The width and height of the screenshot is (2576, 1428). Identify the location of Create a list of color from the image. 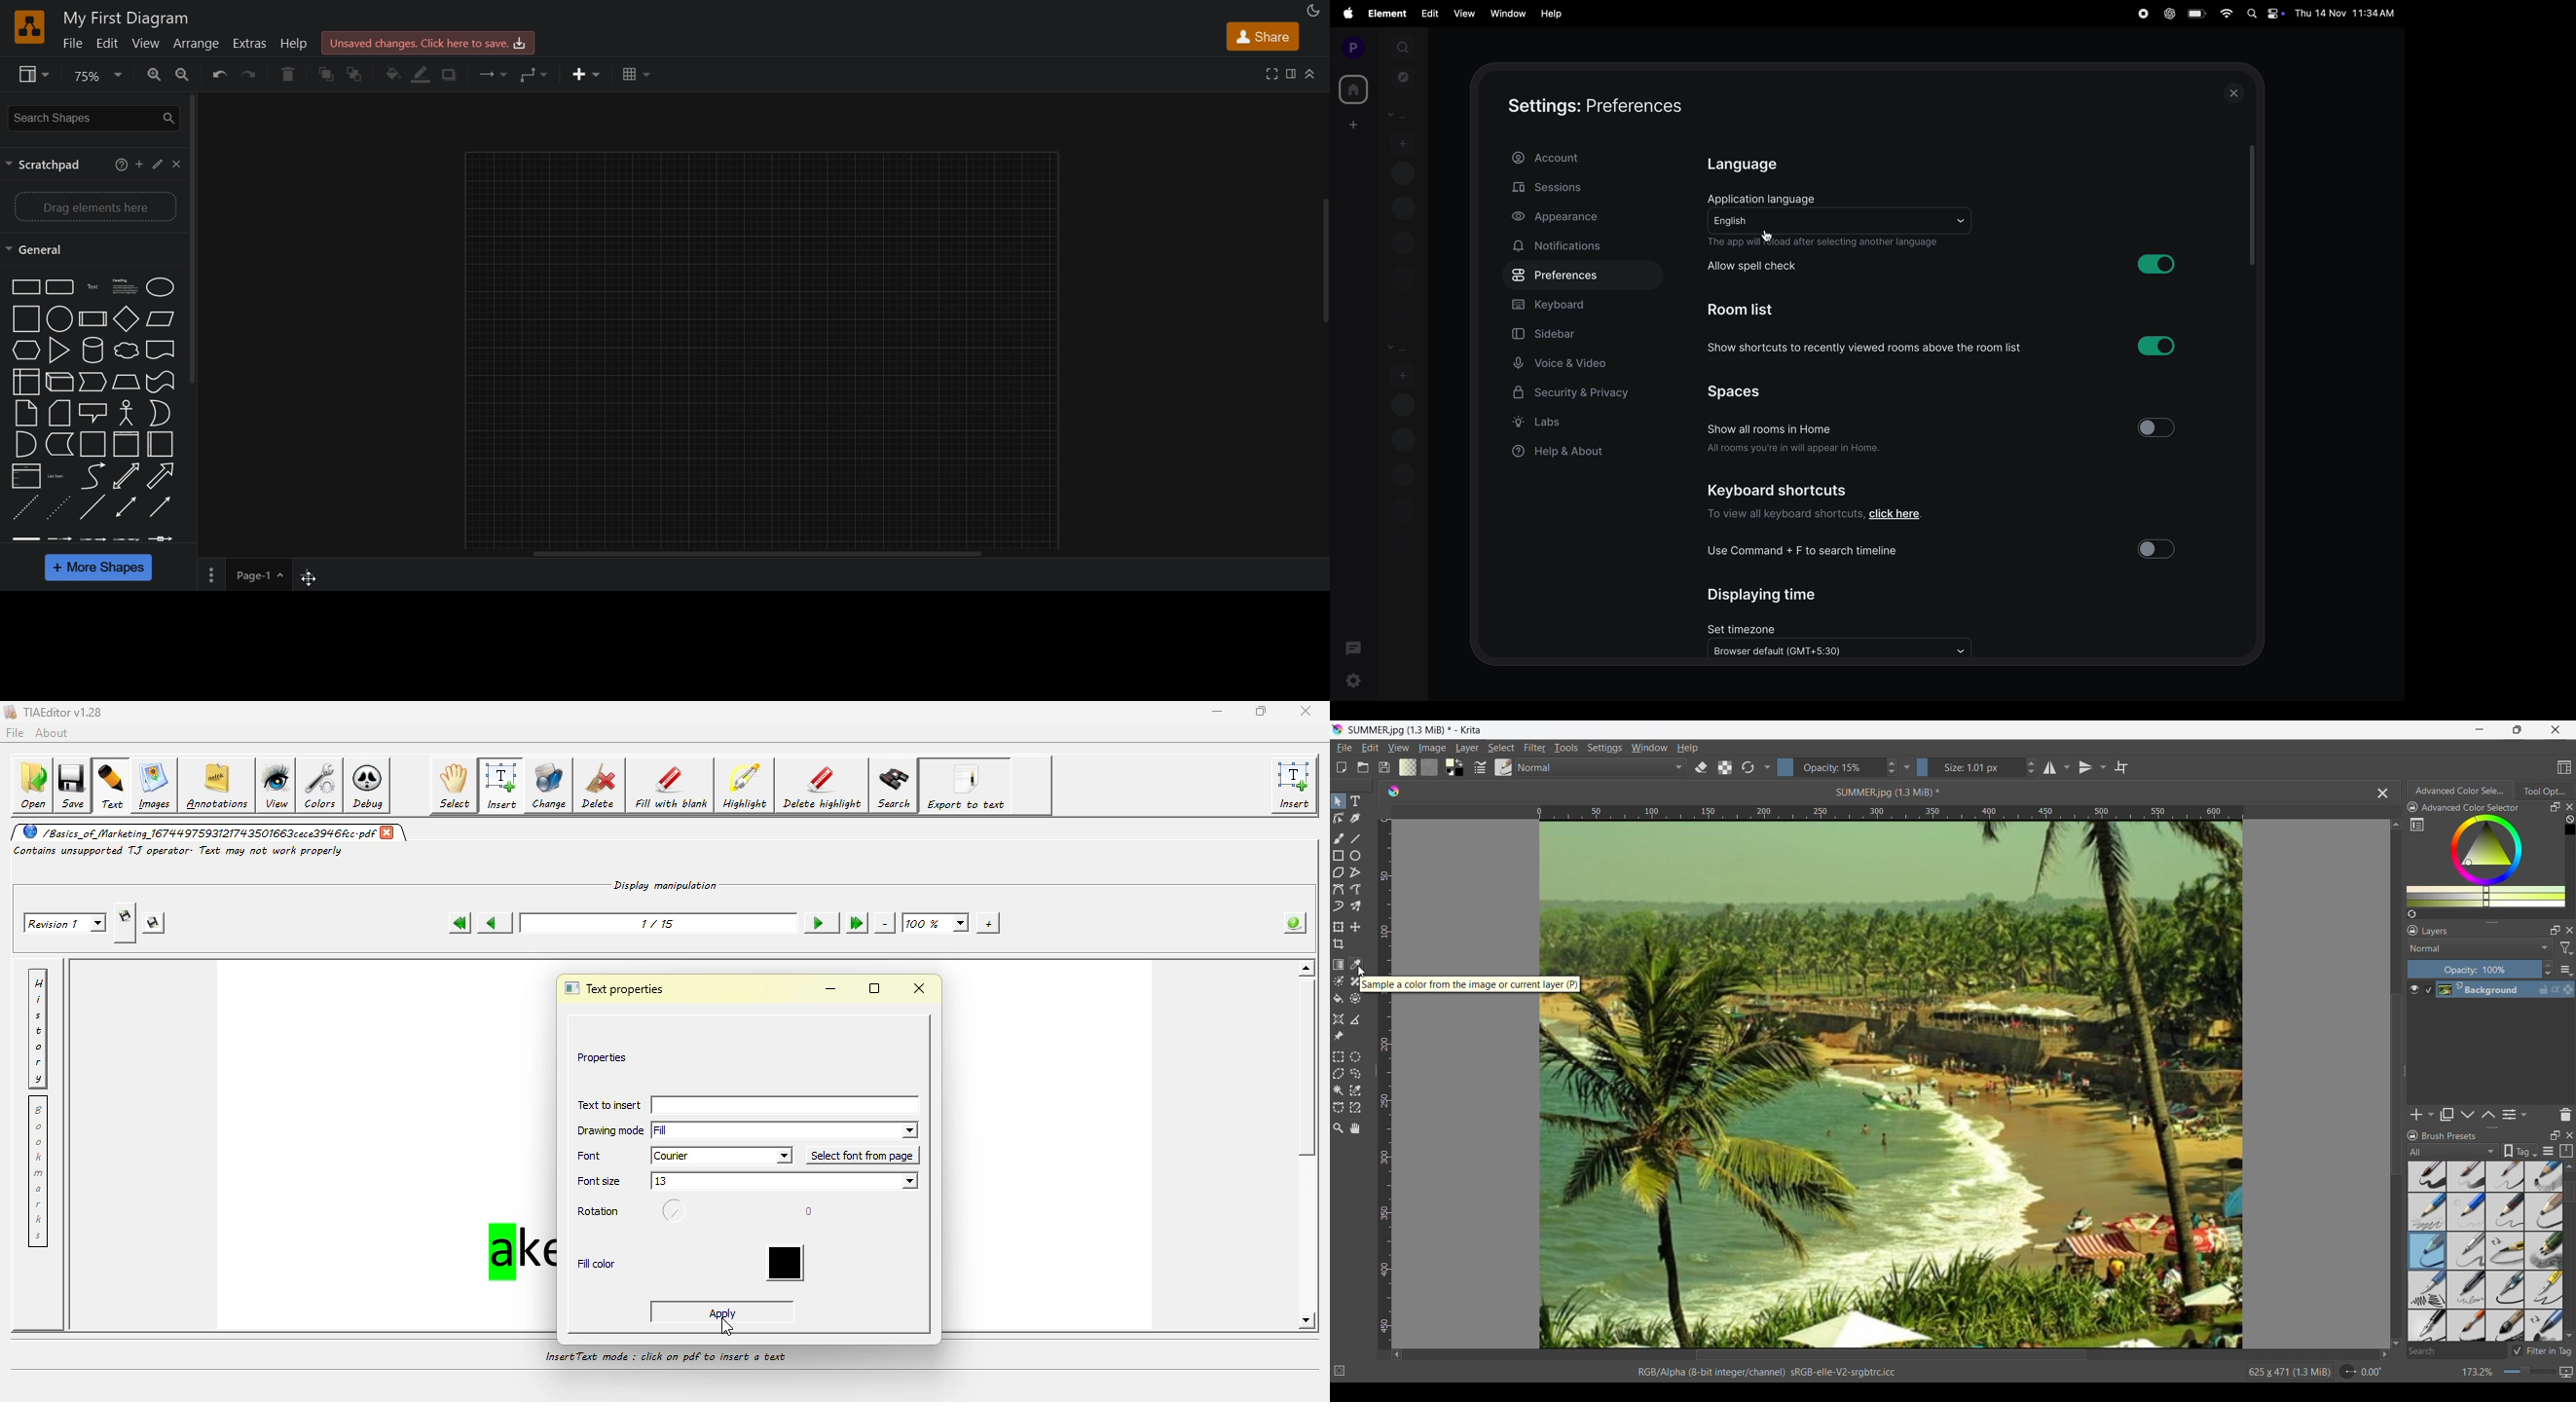
(2412, 914).